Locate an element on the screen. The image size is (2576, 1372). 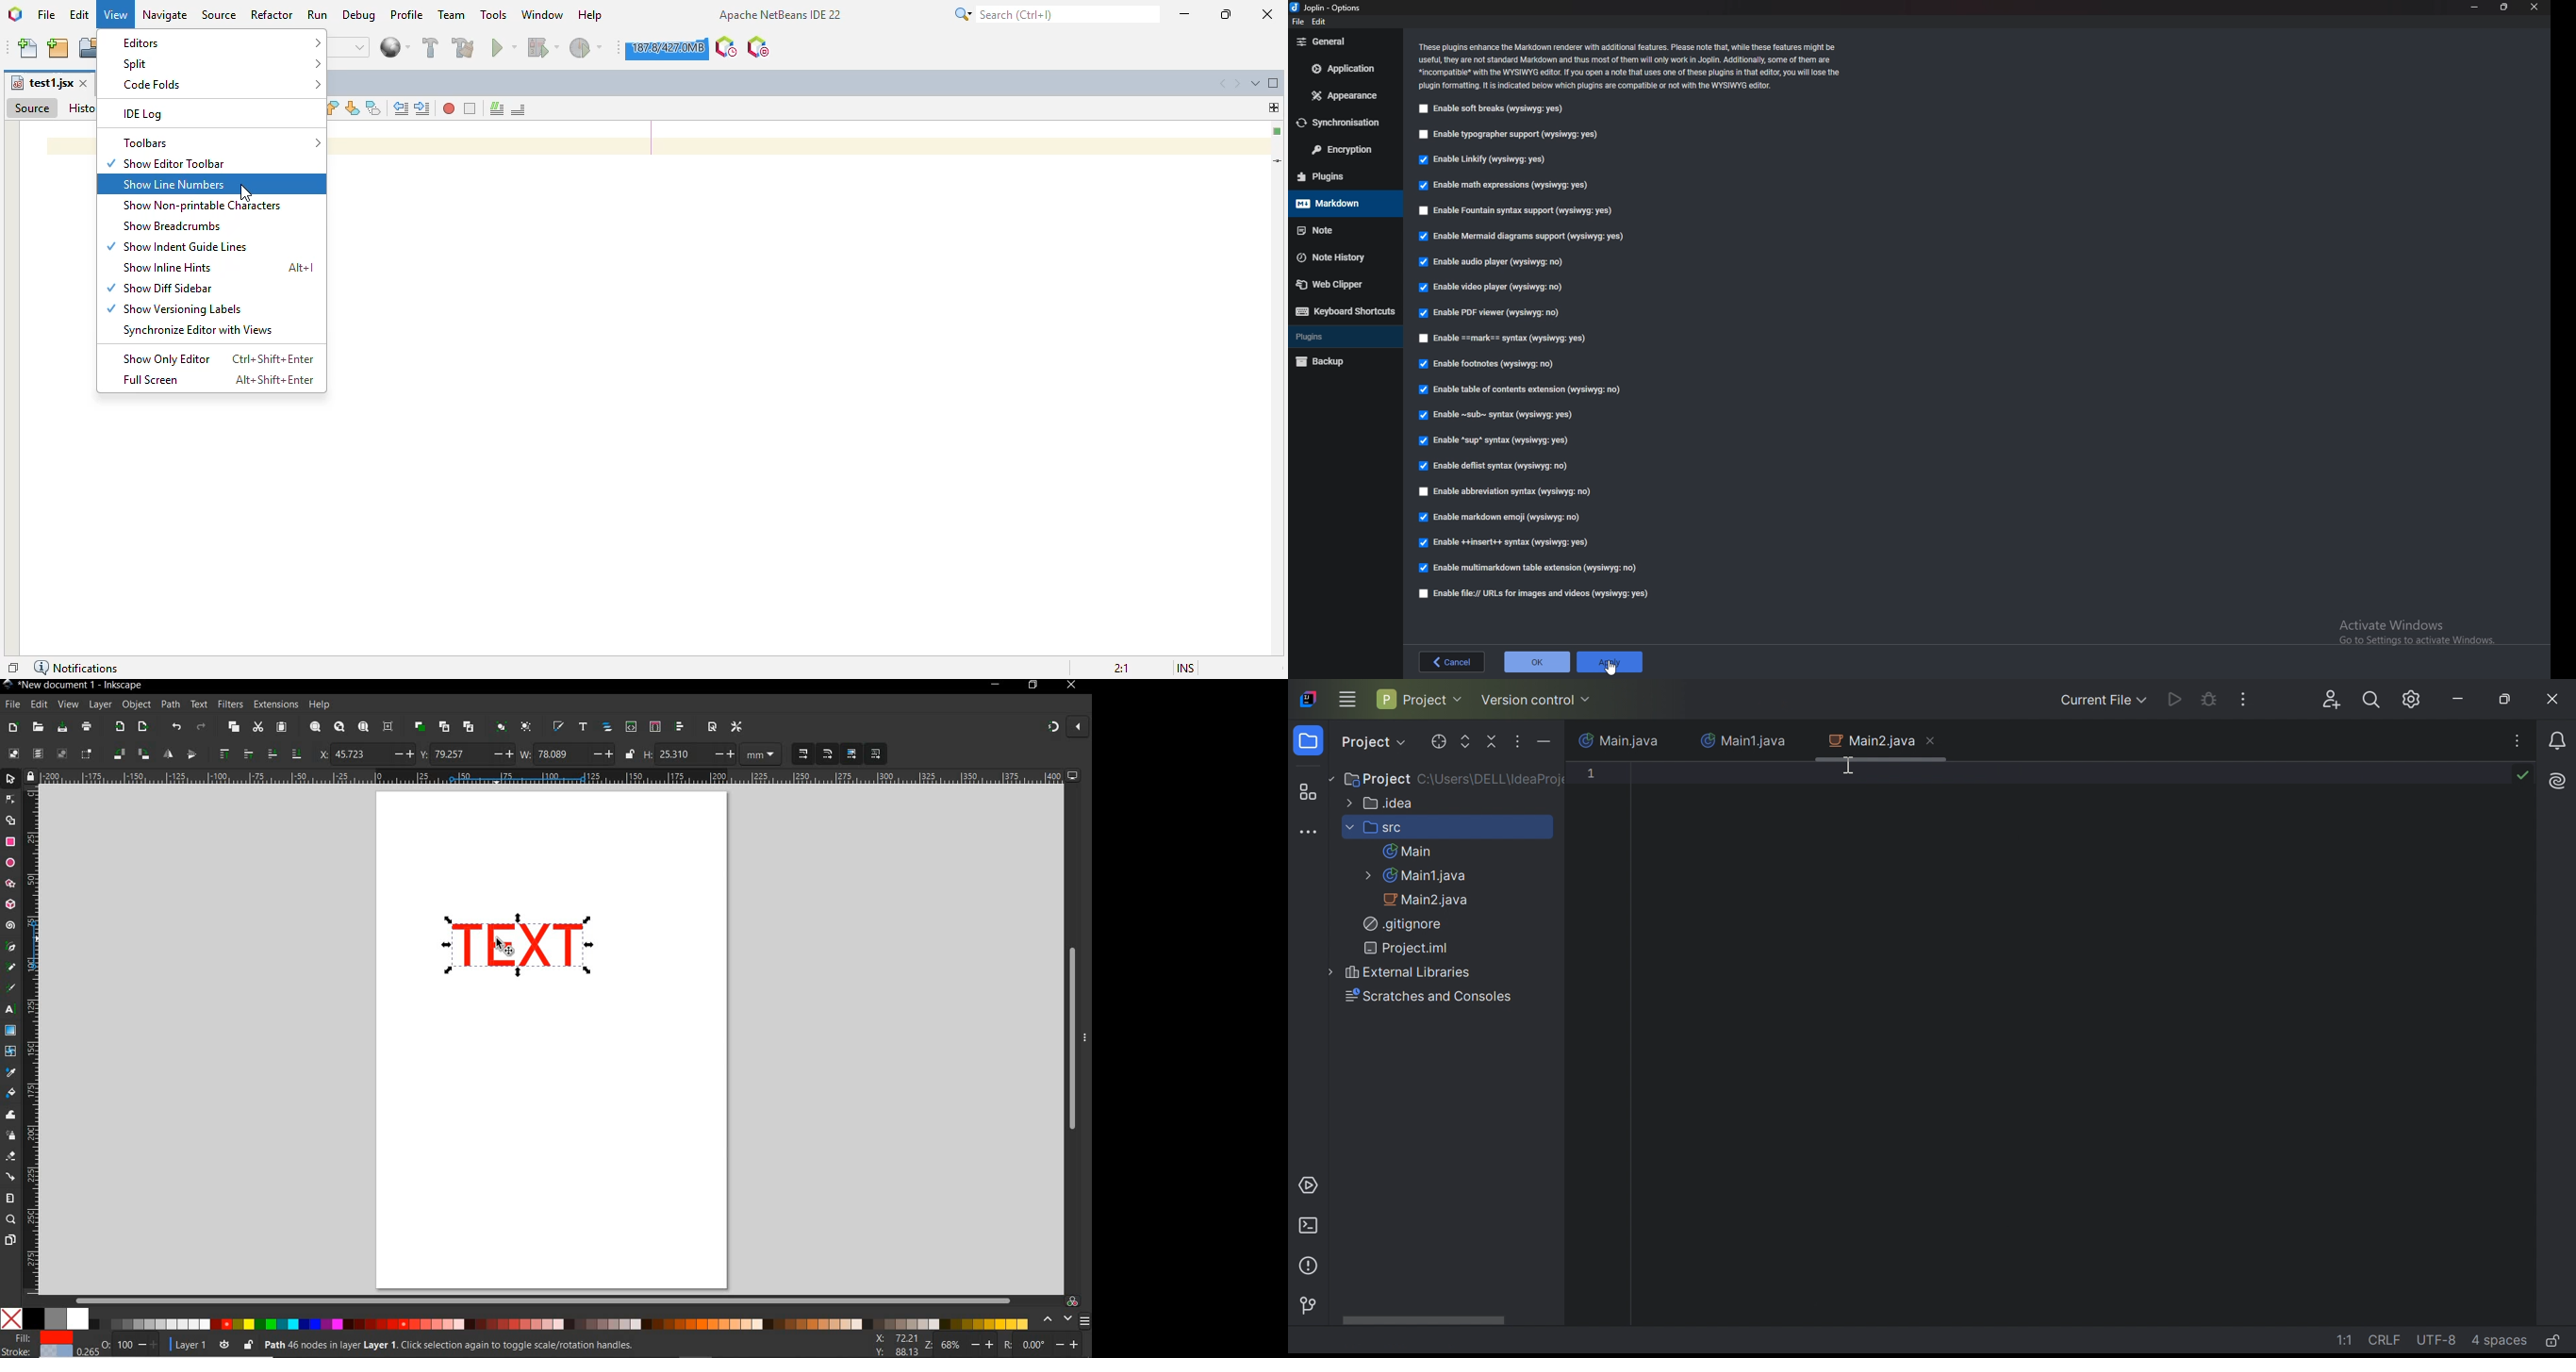
Enable sup syntax is located at coordinates (1498, 442).